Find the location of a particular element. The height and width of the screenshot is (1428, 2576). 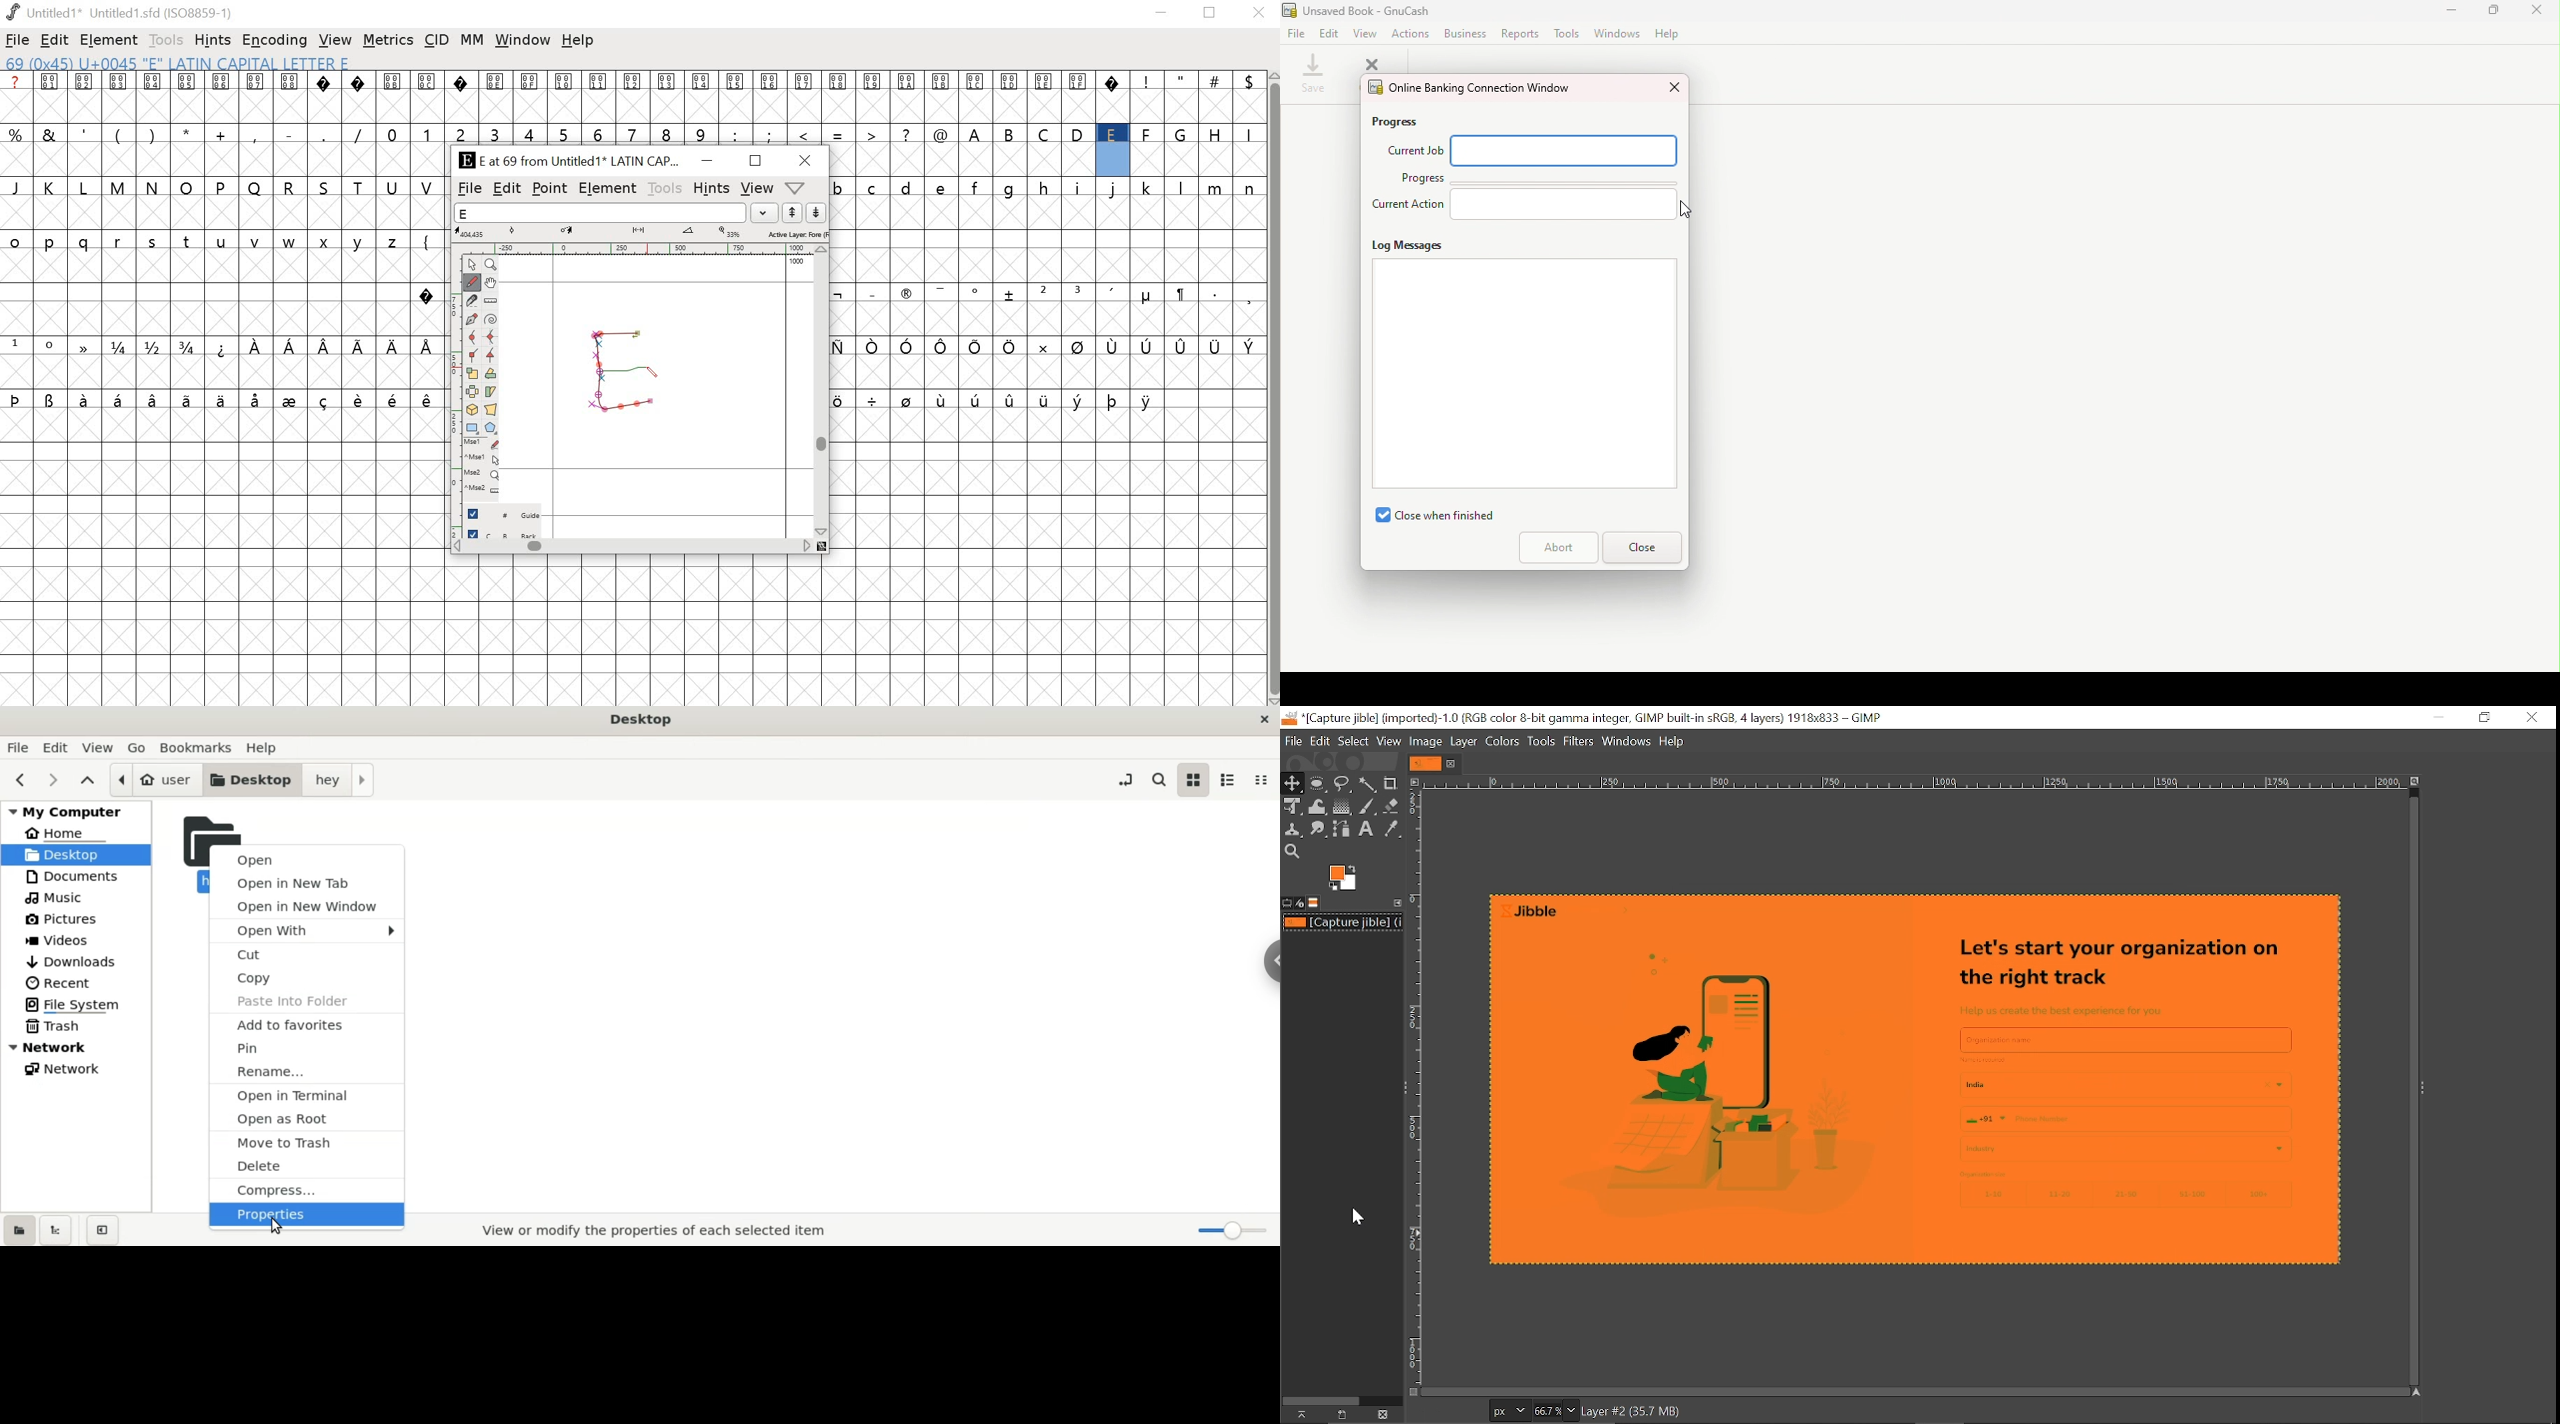

Progress is located at coordinates (1421, 178).